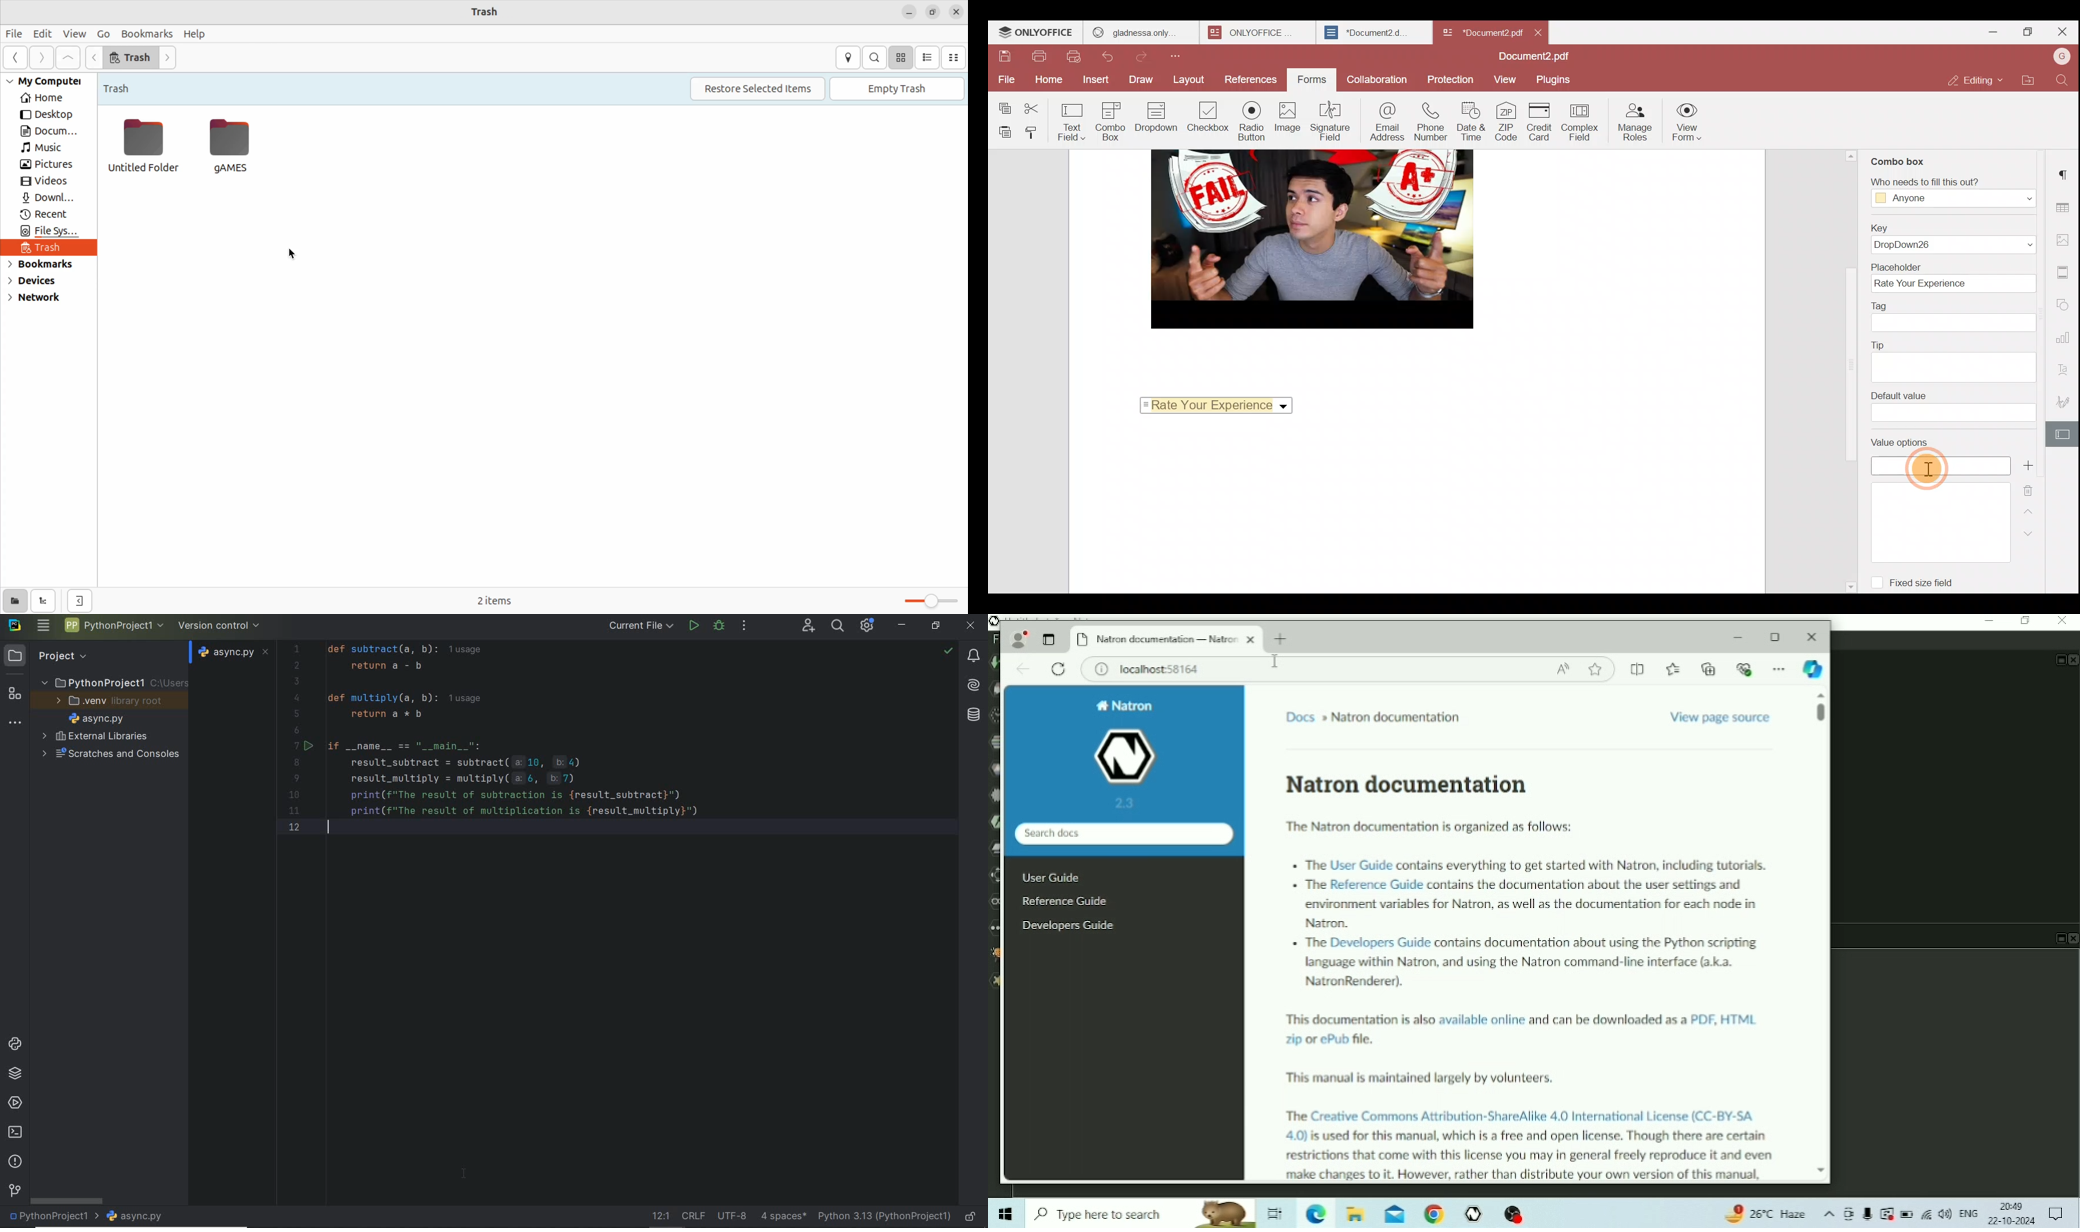 This screenshot has width=2100, height=1232. I want to click on Copy, so click(1004, 106).